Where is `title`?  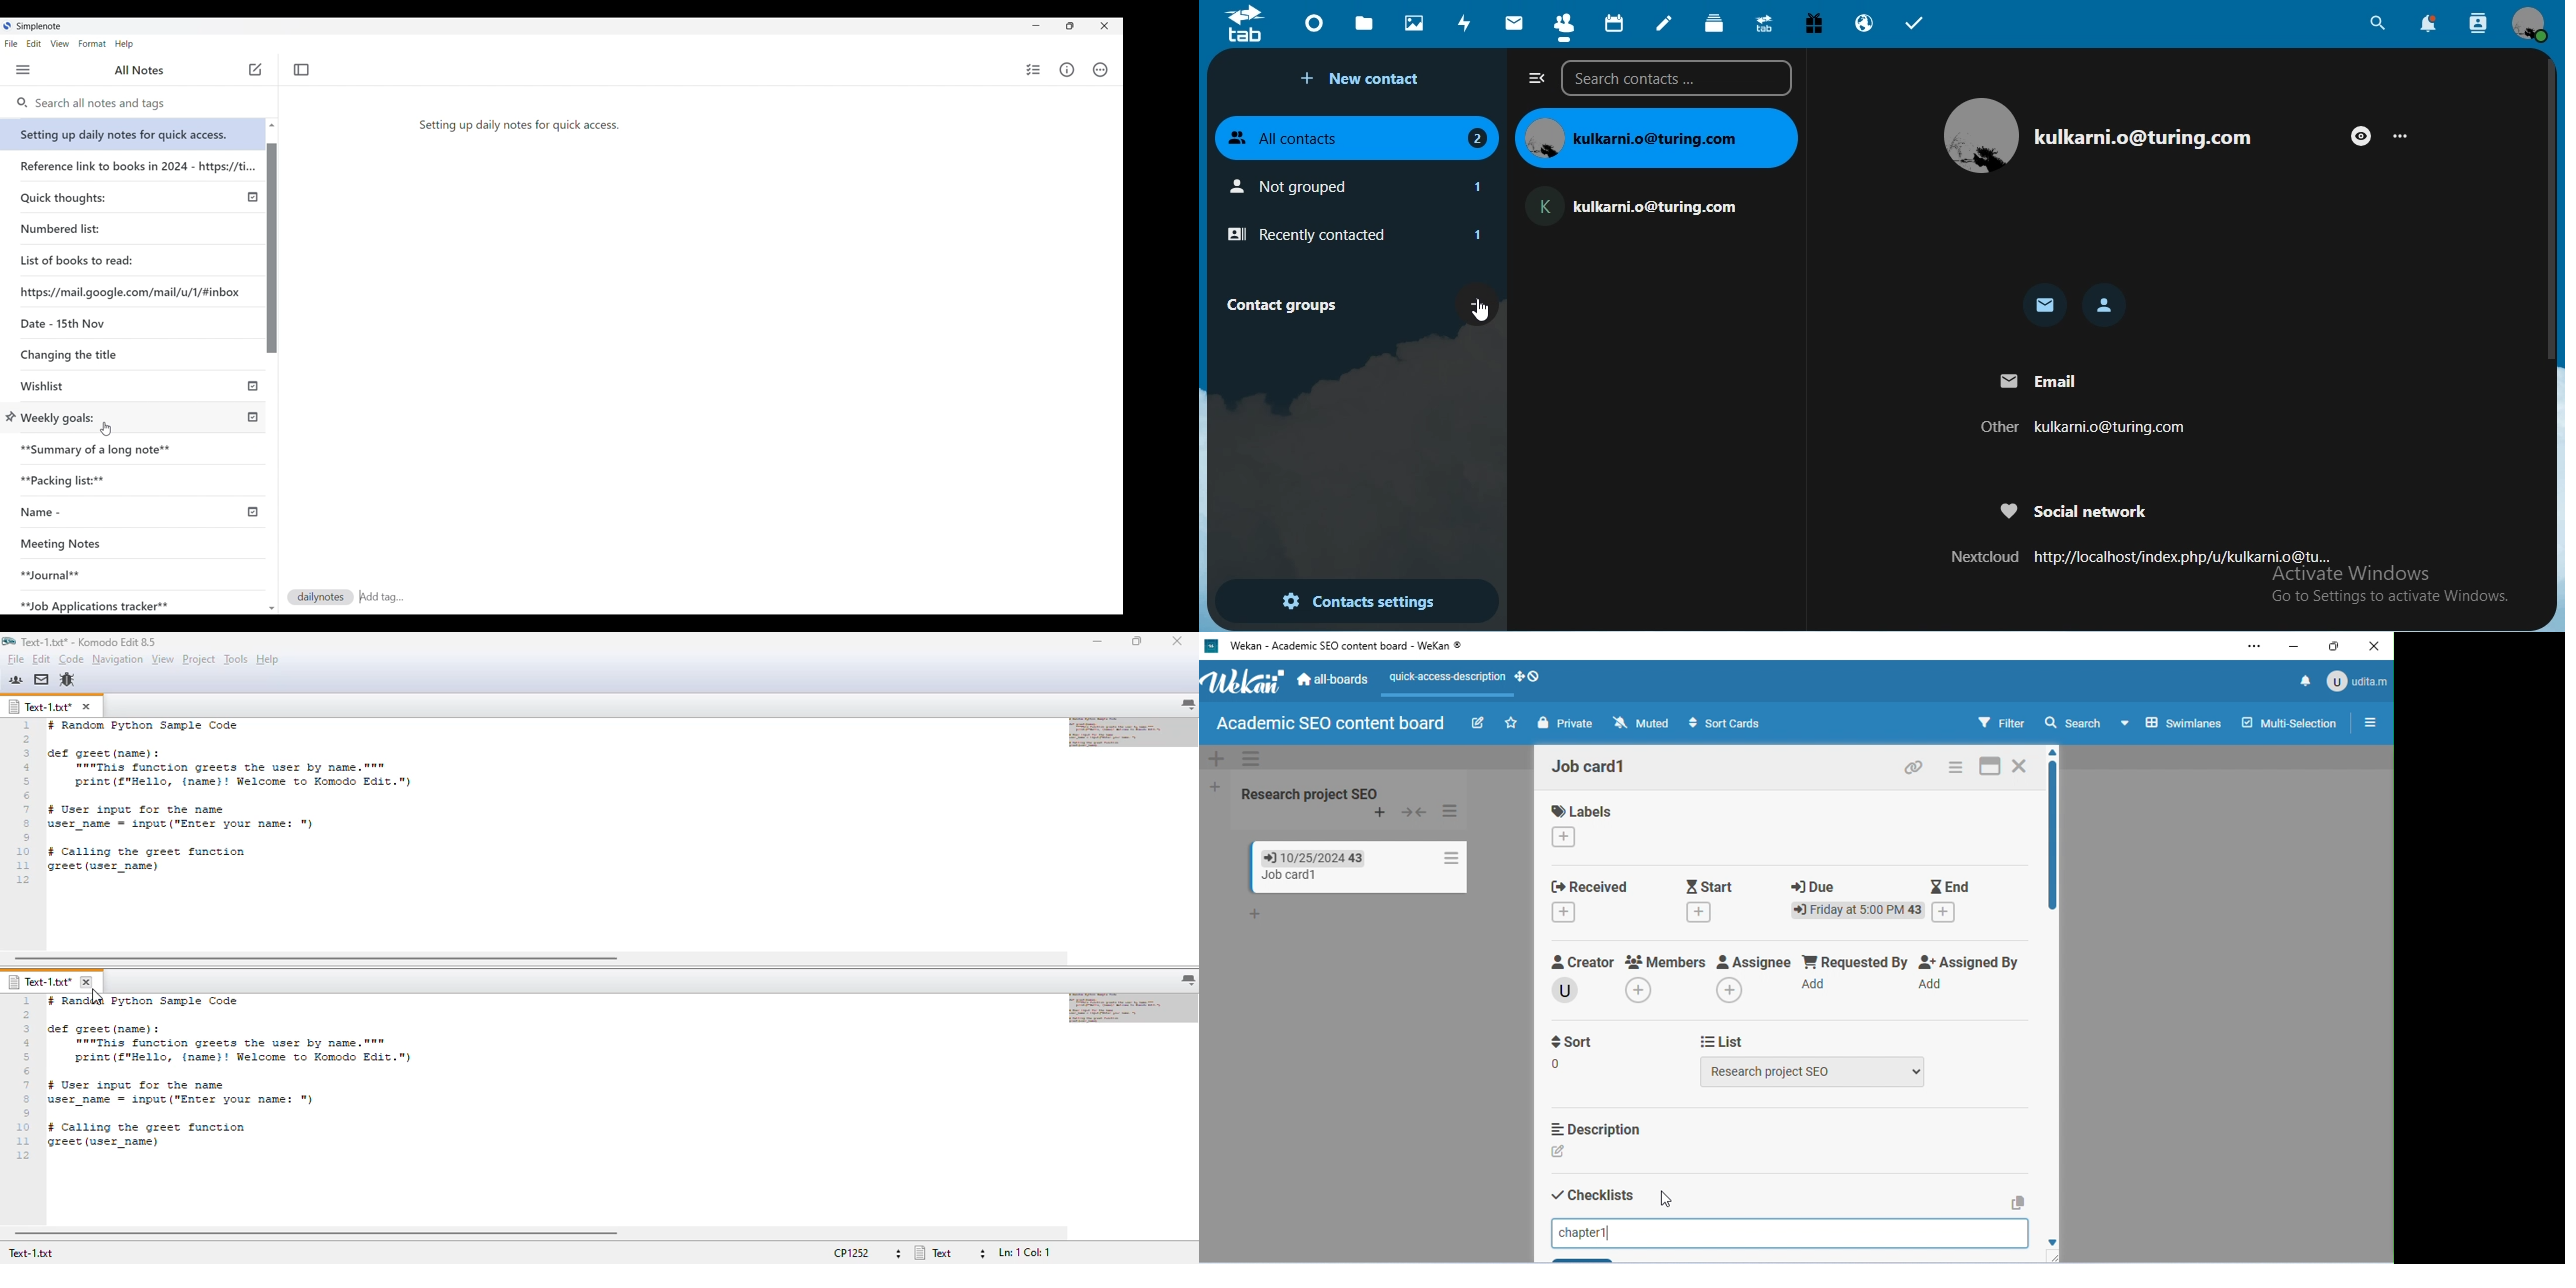 title is located at coordinates (1339, 647).